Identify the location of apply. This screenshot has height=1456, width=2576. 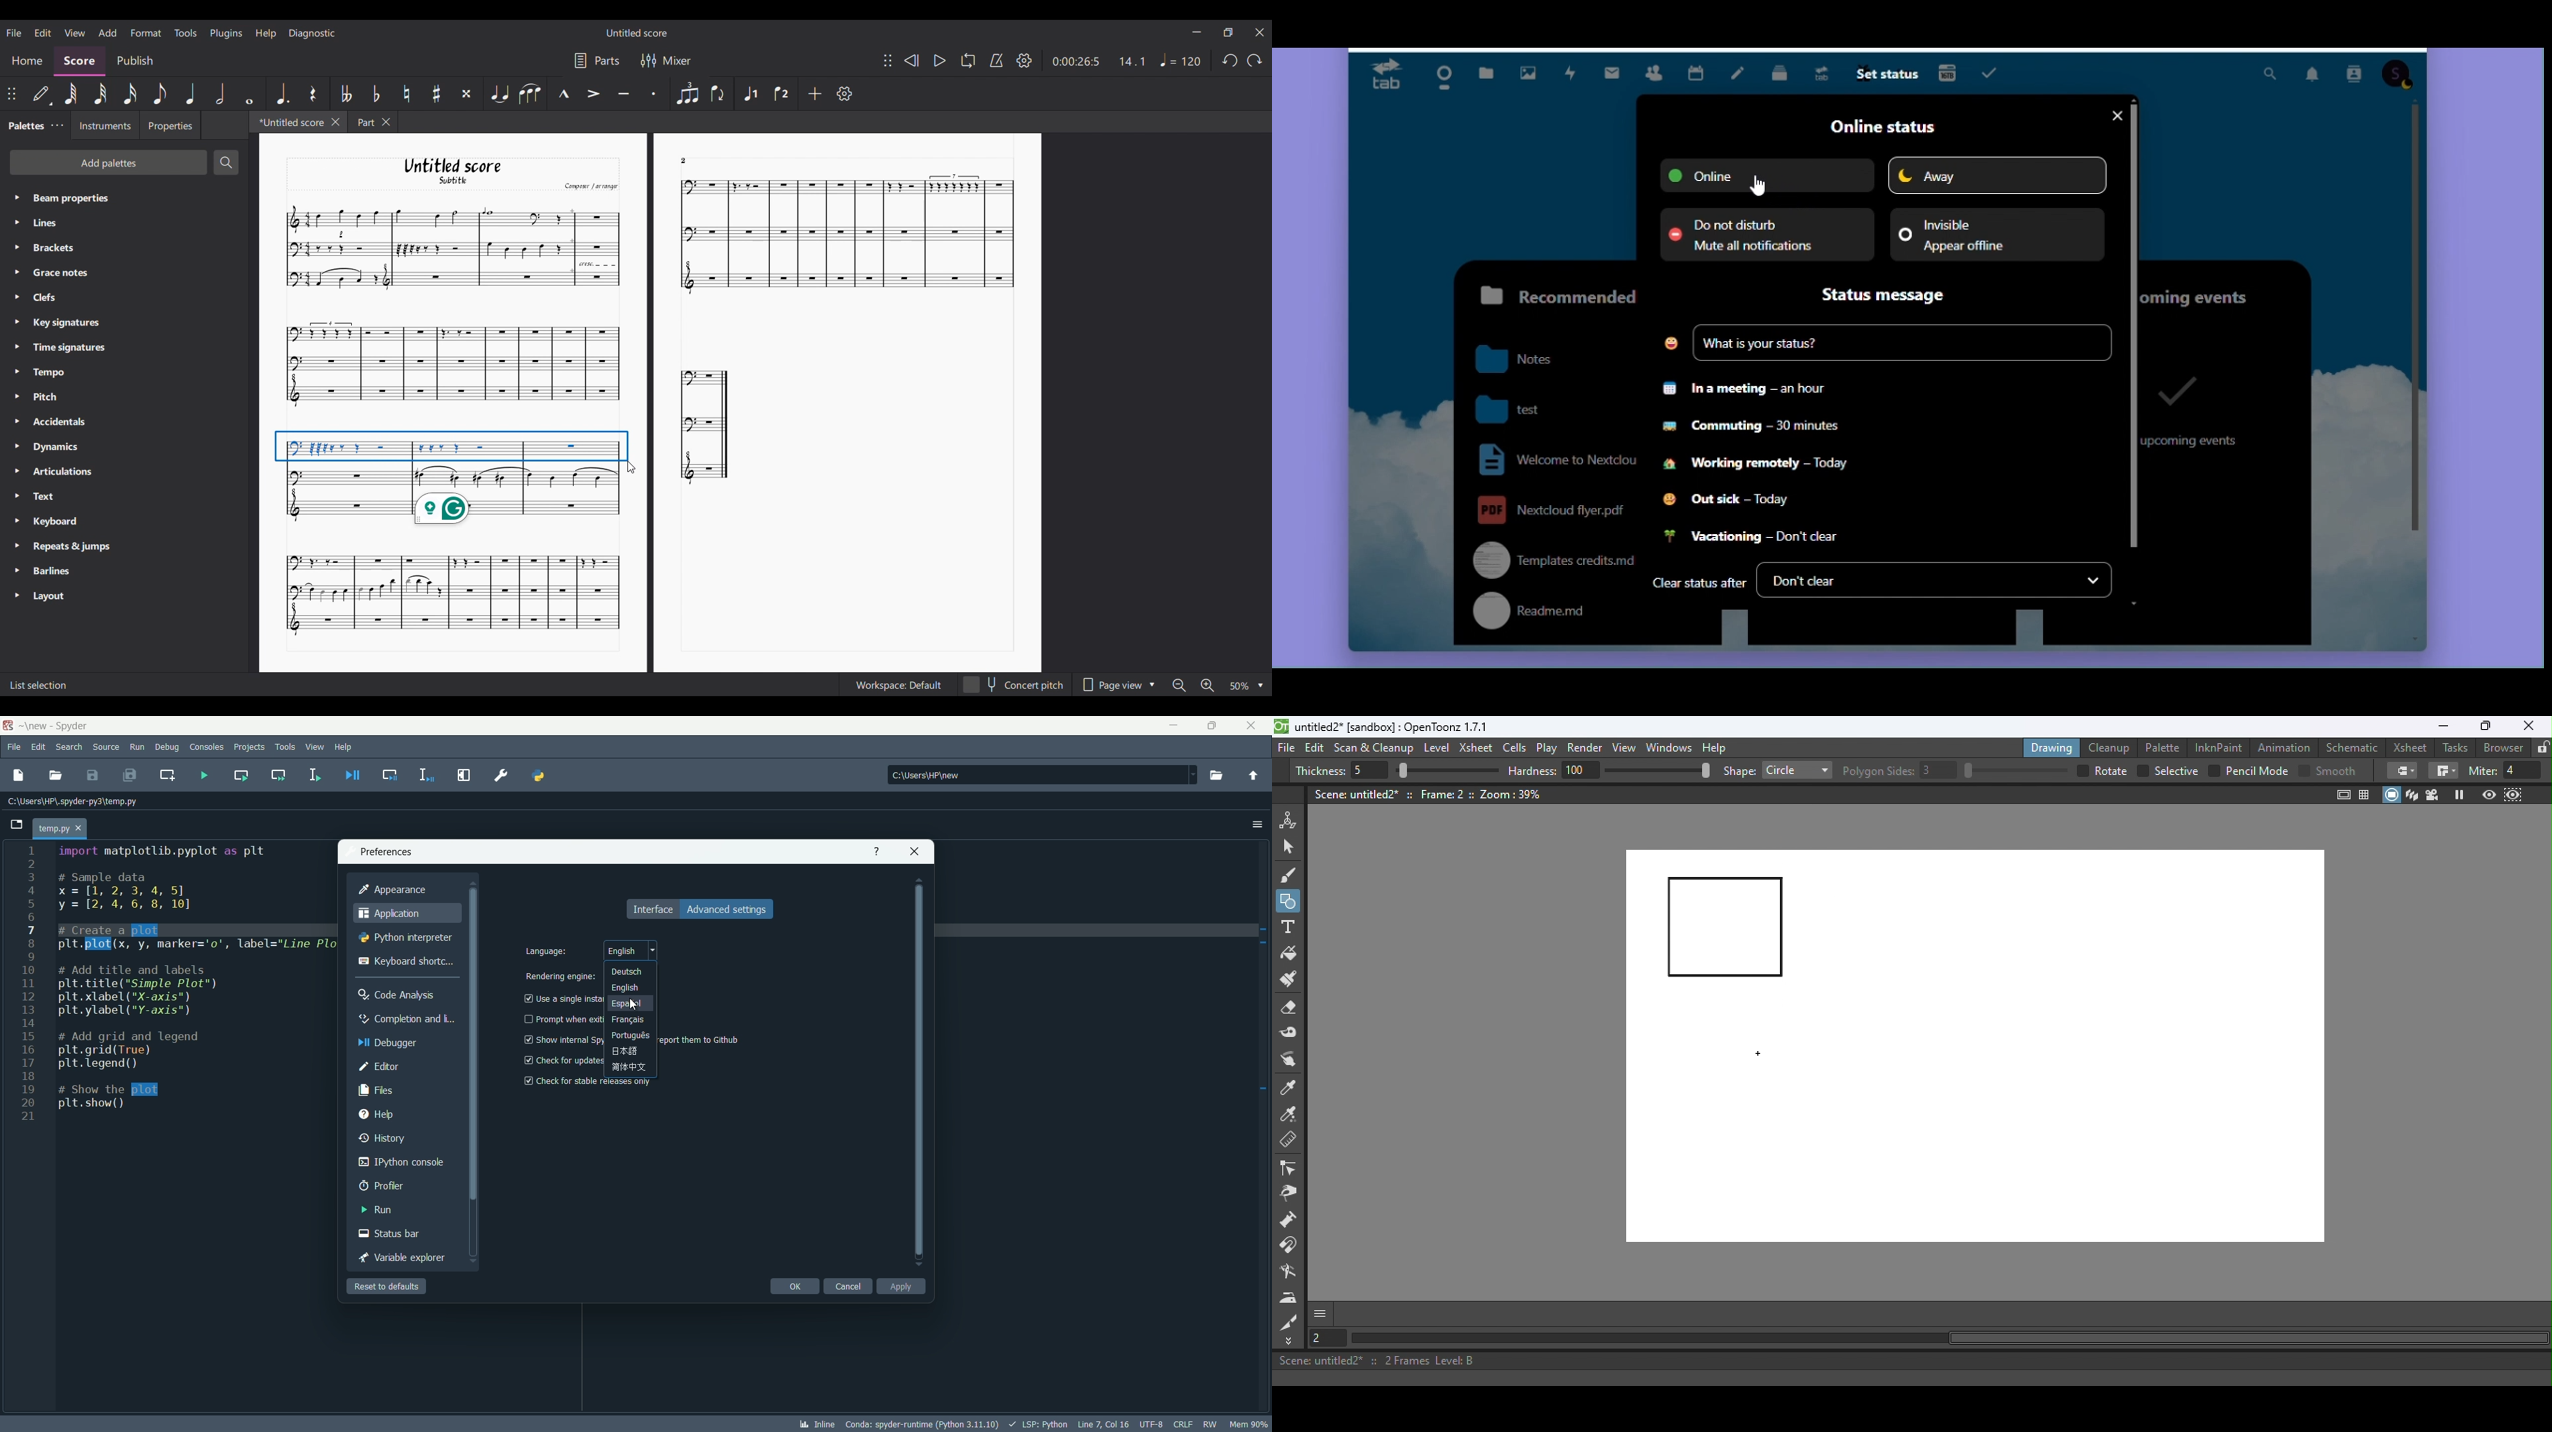
(904, 1286).